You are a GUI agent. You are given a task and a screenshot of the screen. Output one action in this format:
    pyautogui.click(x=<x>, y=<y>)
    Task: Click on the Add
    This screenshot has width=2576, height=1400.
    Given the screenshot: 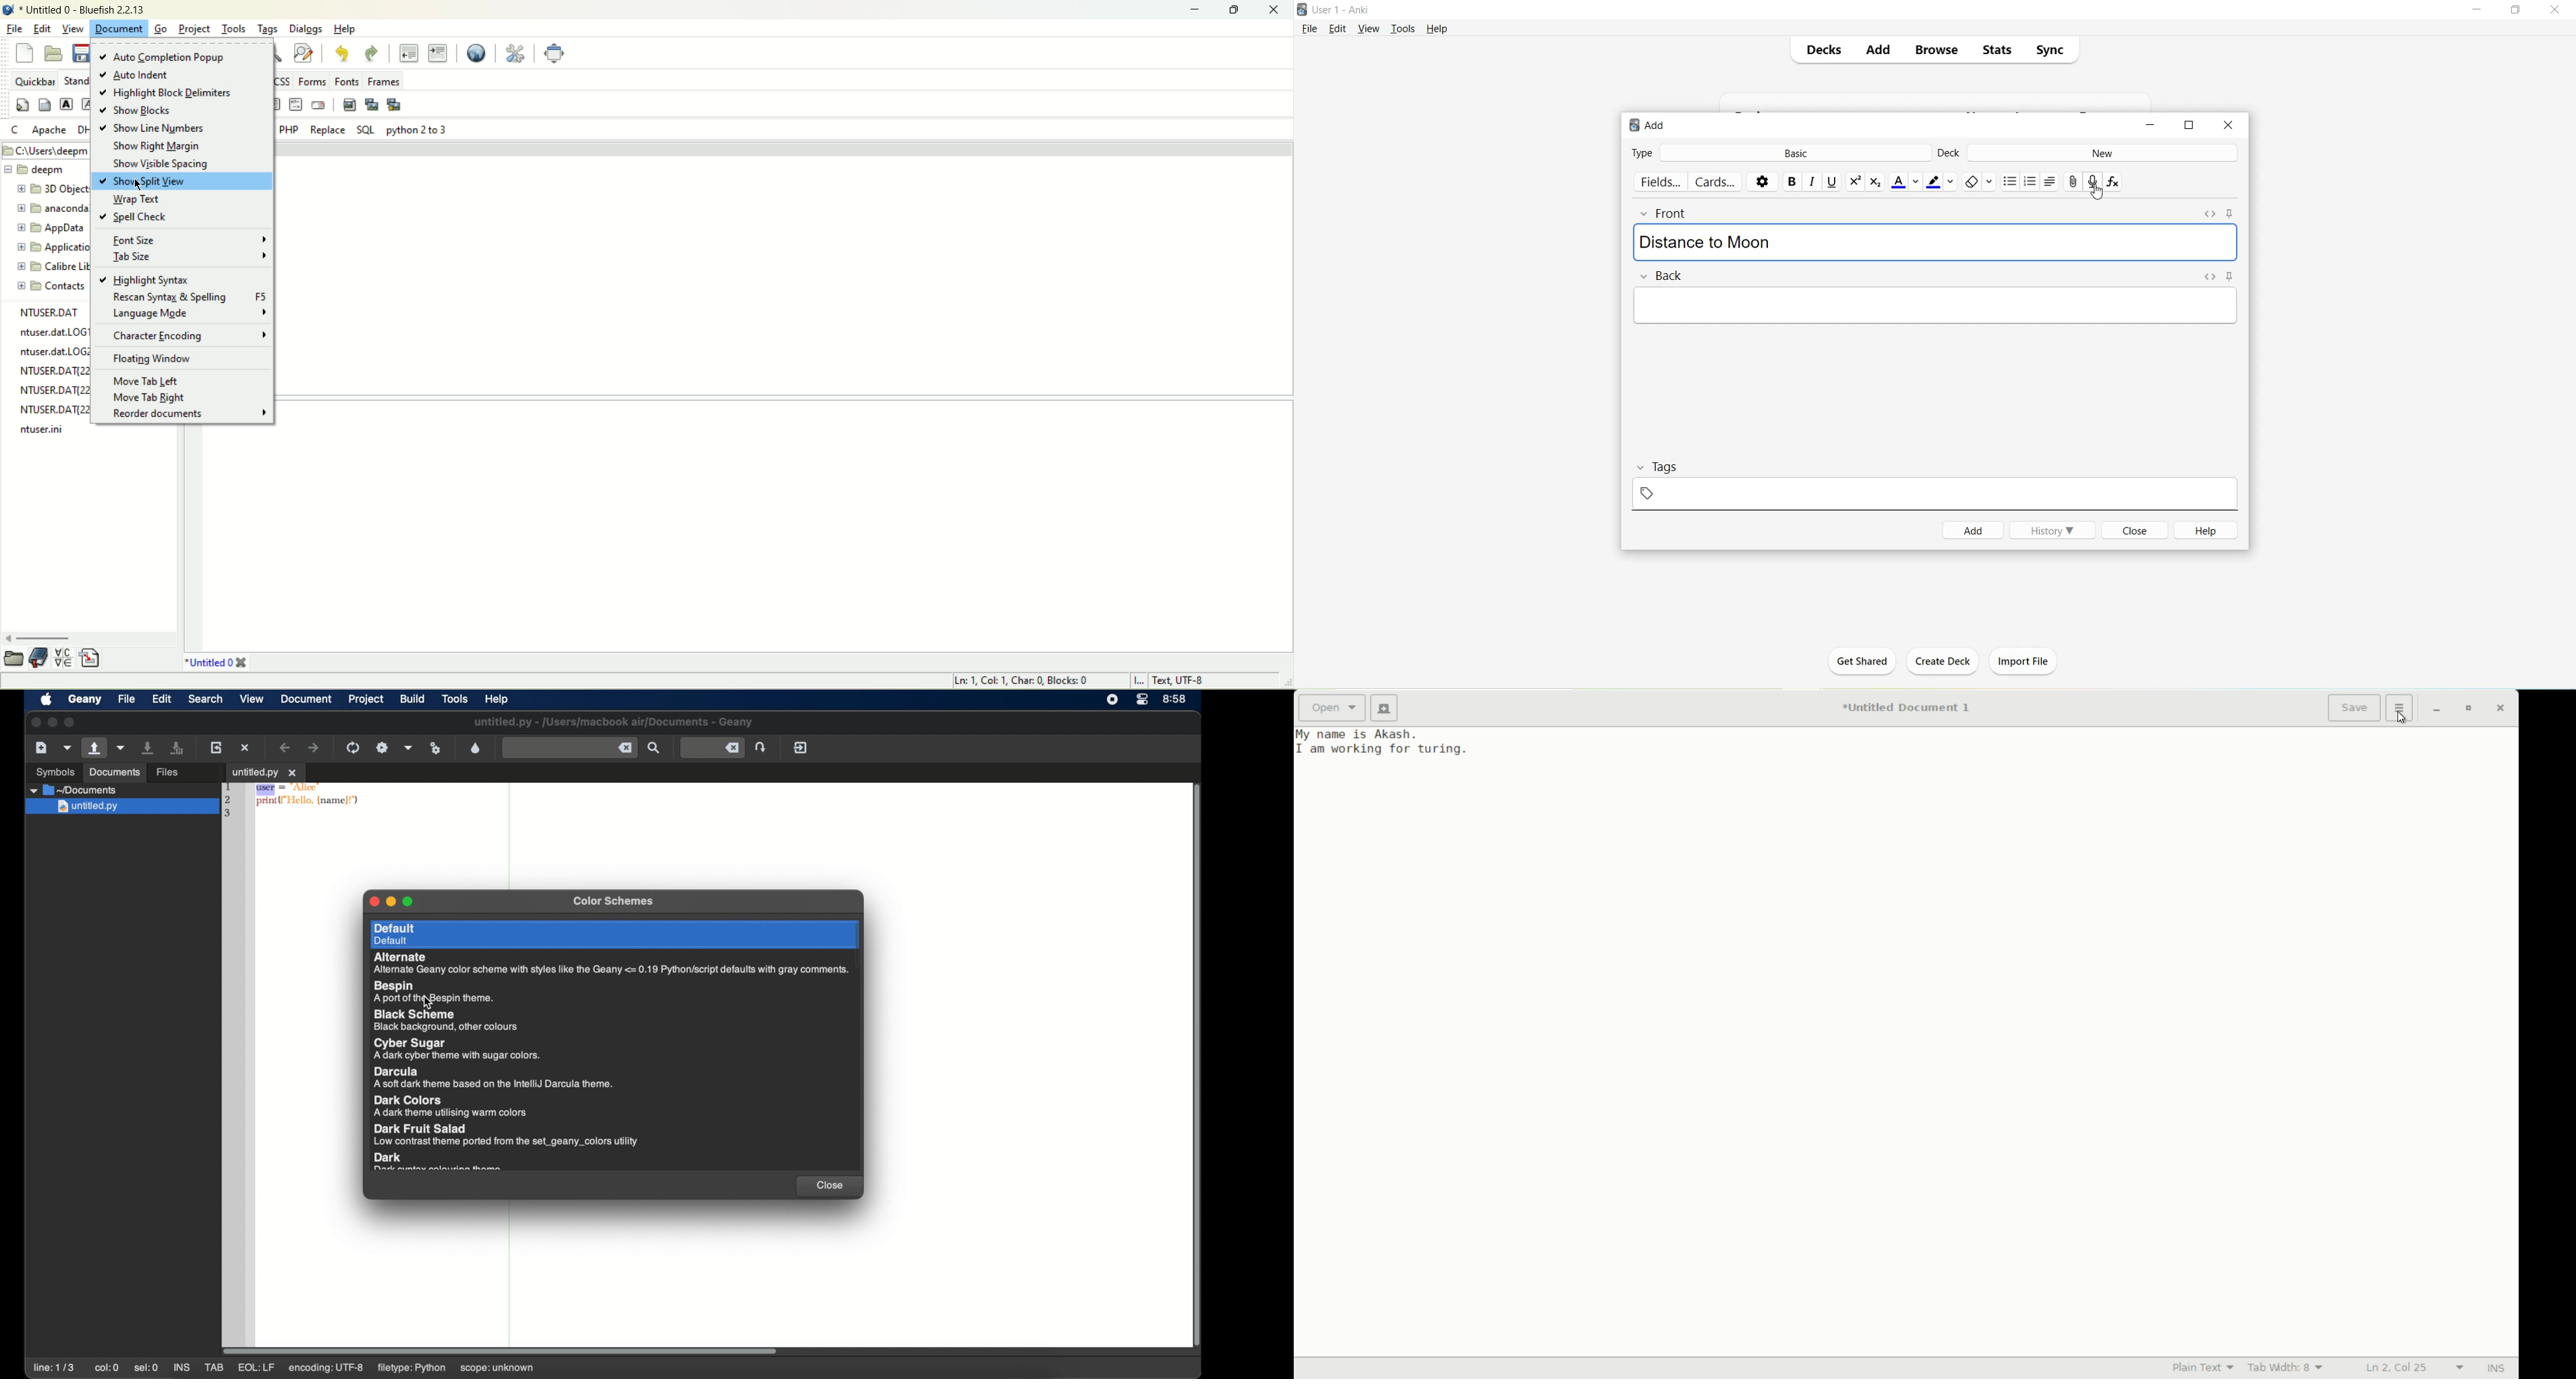 What is the action you would take?
    pyautogui.click(x=1876, y=51)
    